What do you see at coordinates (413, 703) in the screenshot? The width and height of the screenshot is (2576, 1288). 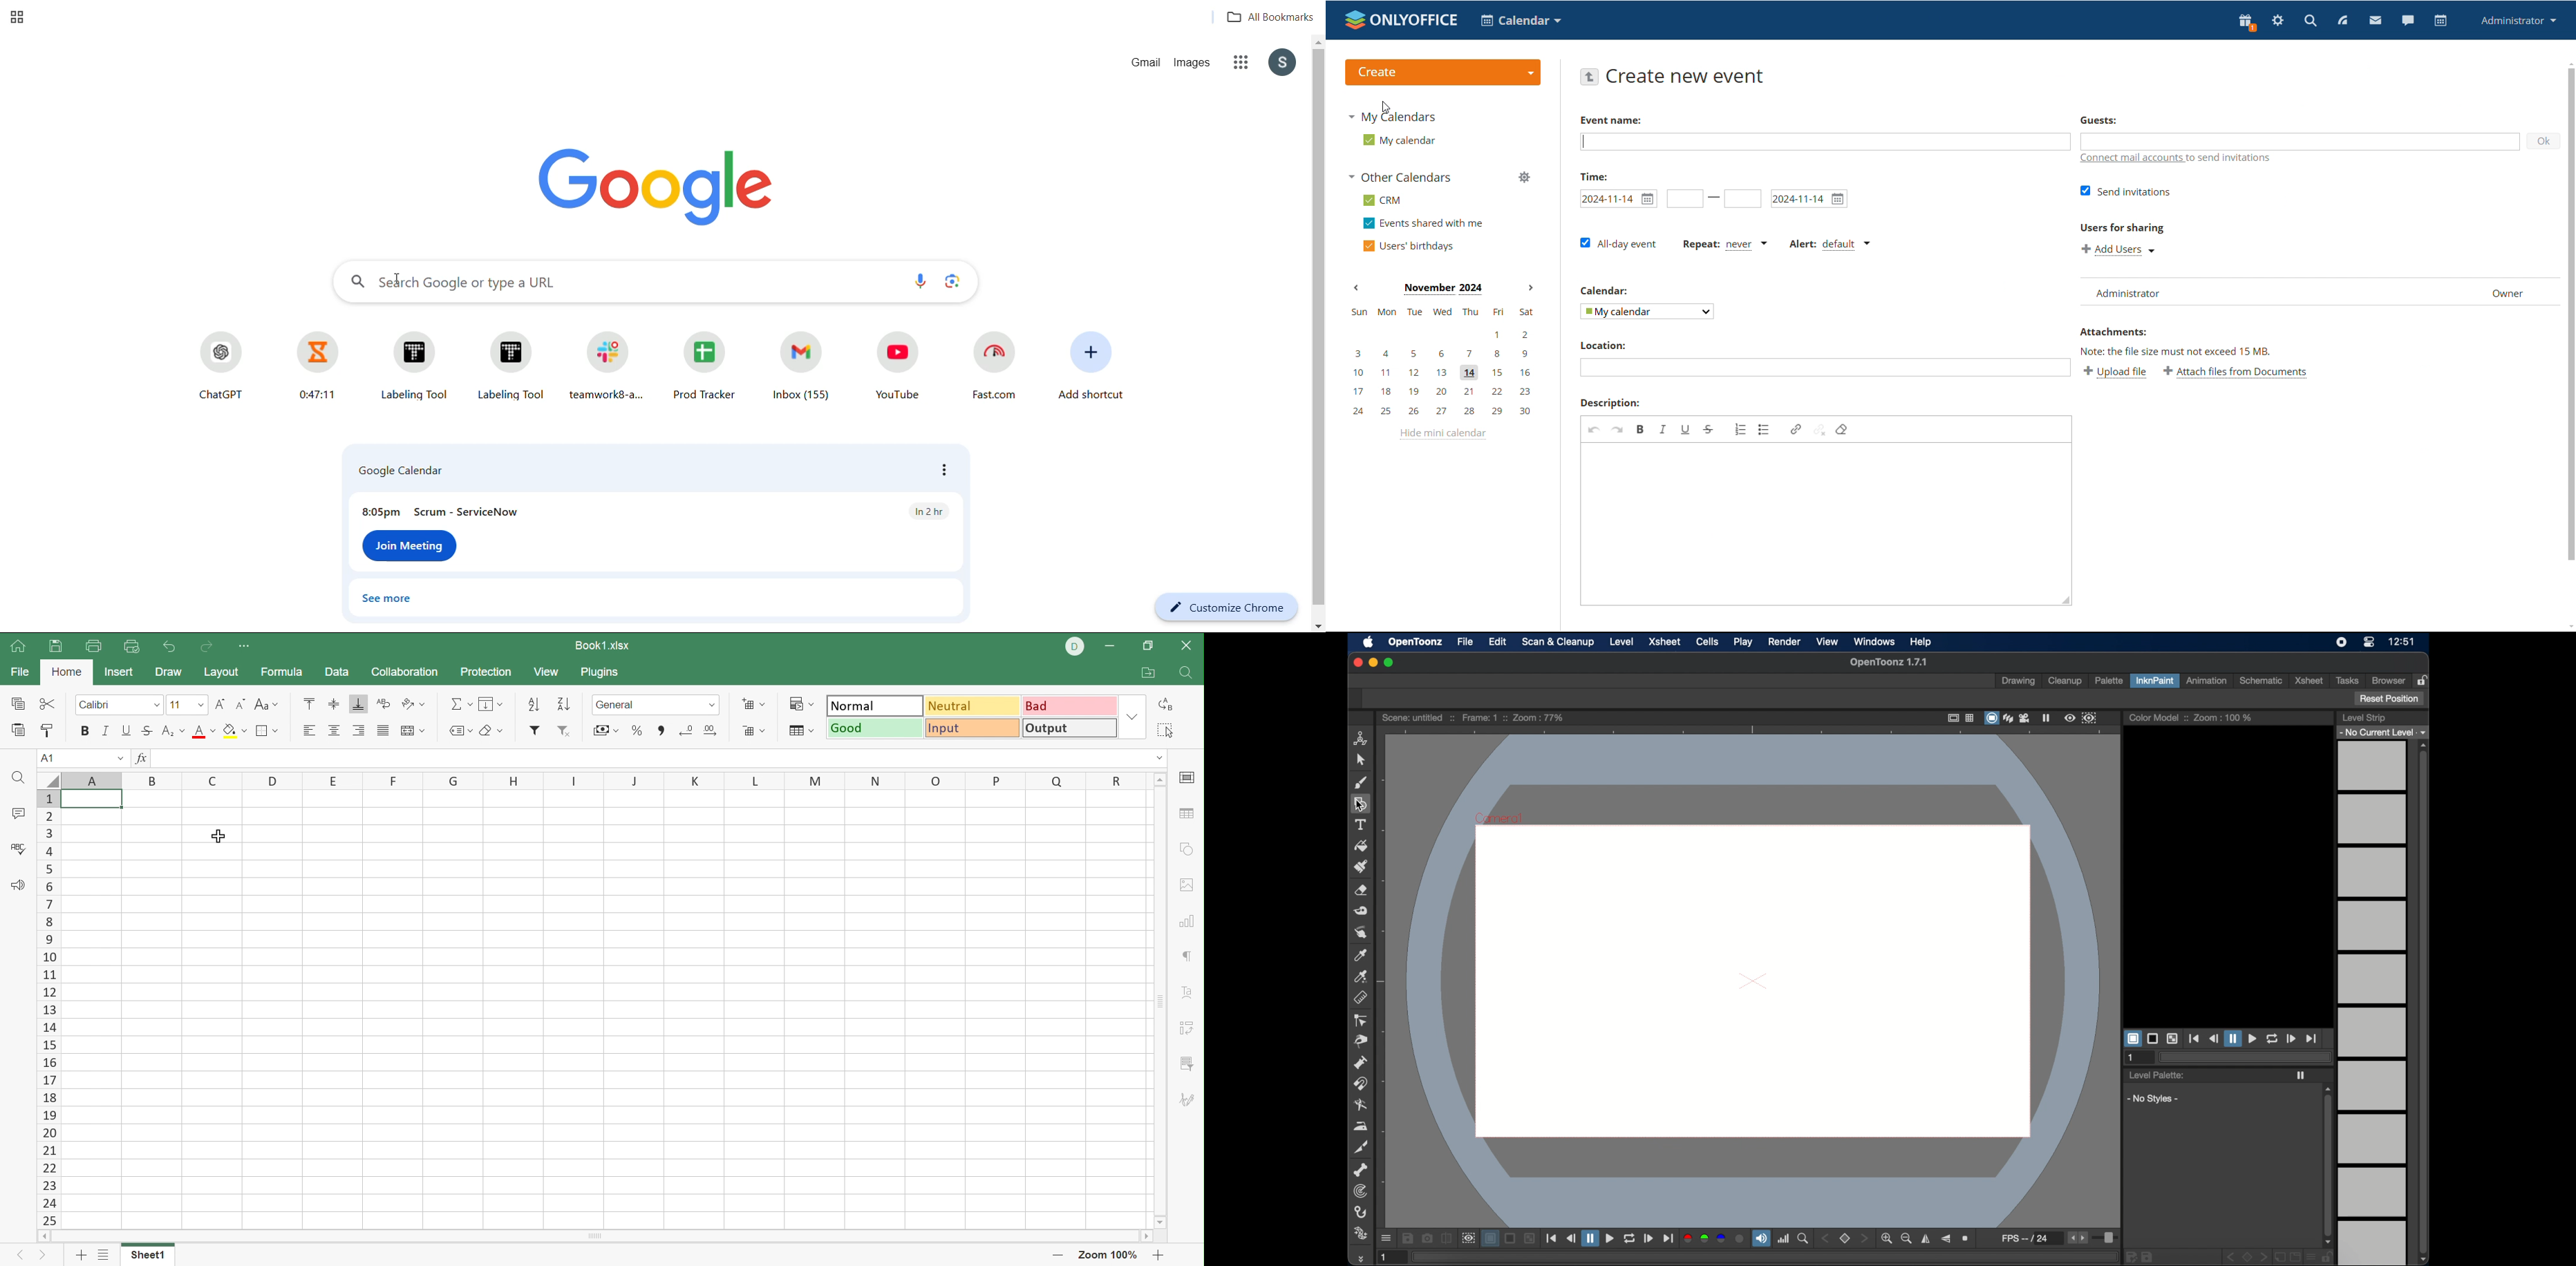 I see `Orientation` at bounding box center [413, 703].